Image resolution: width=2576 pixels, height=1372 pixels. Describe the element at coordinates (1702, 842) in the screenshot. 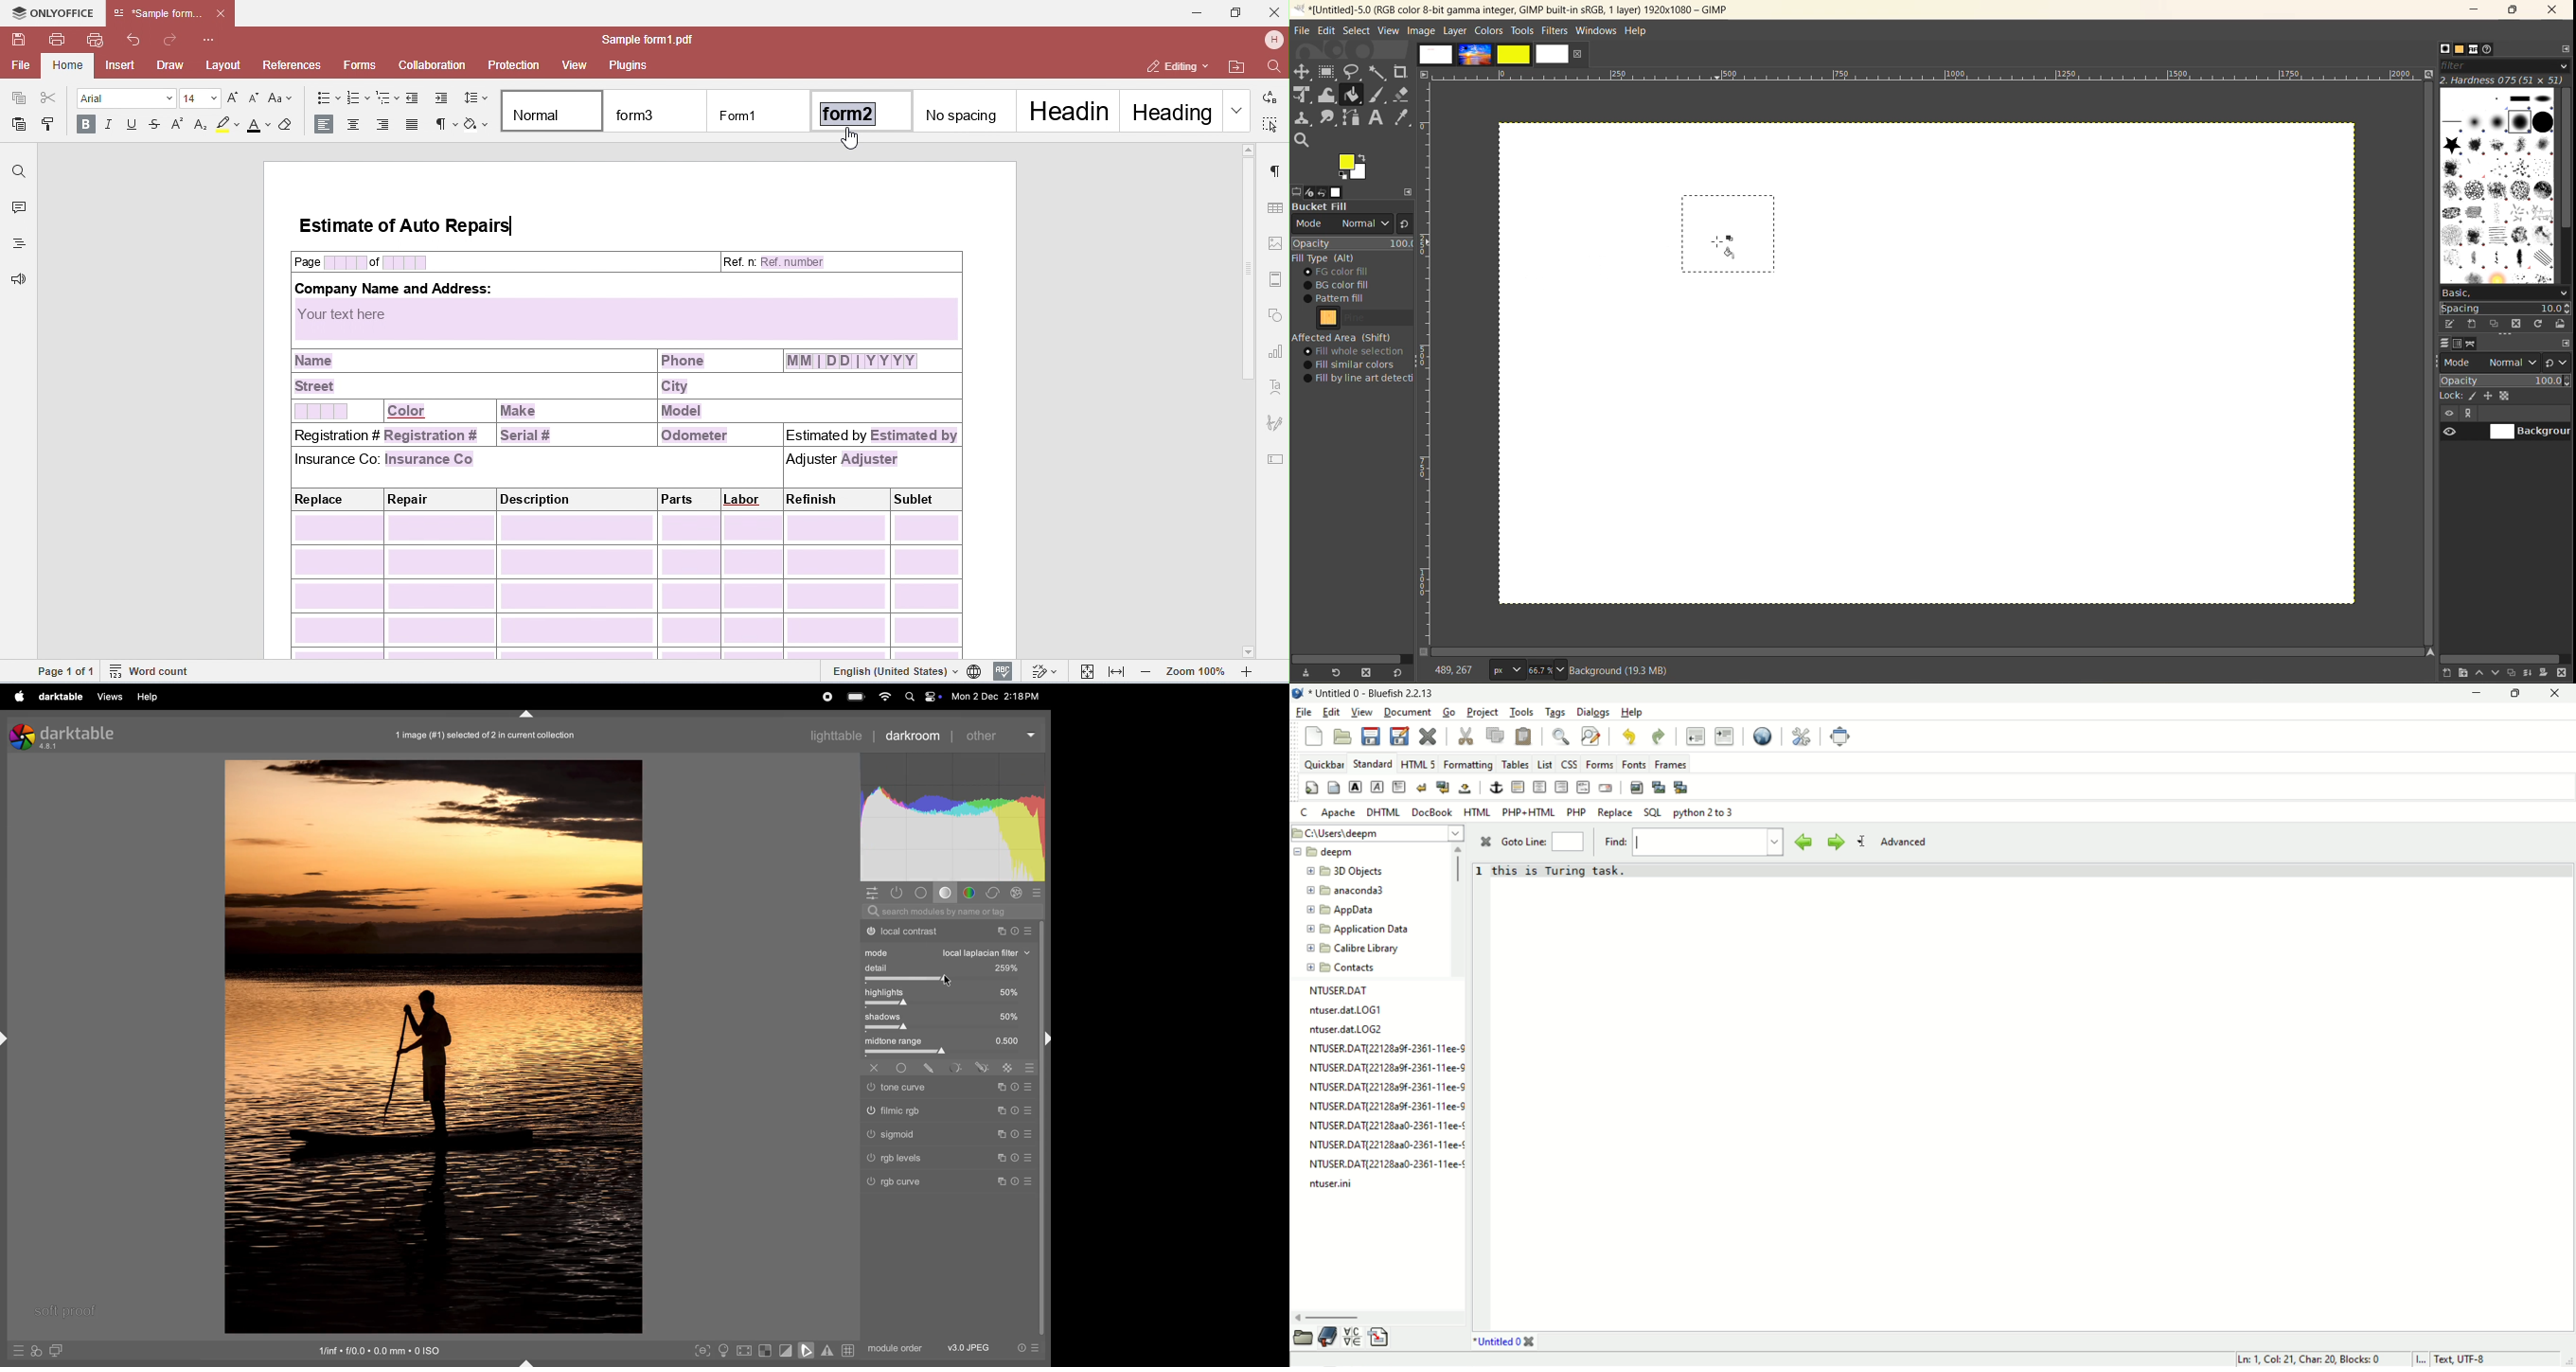

I see `text field` at that location.